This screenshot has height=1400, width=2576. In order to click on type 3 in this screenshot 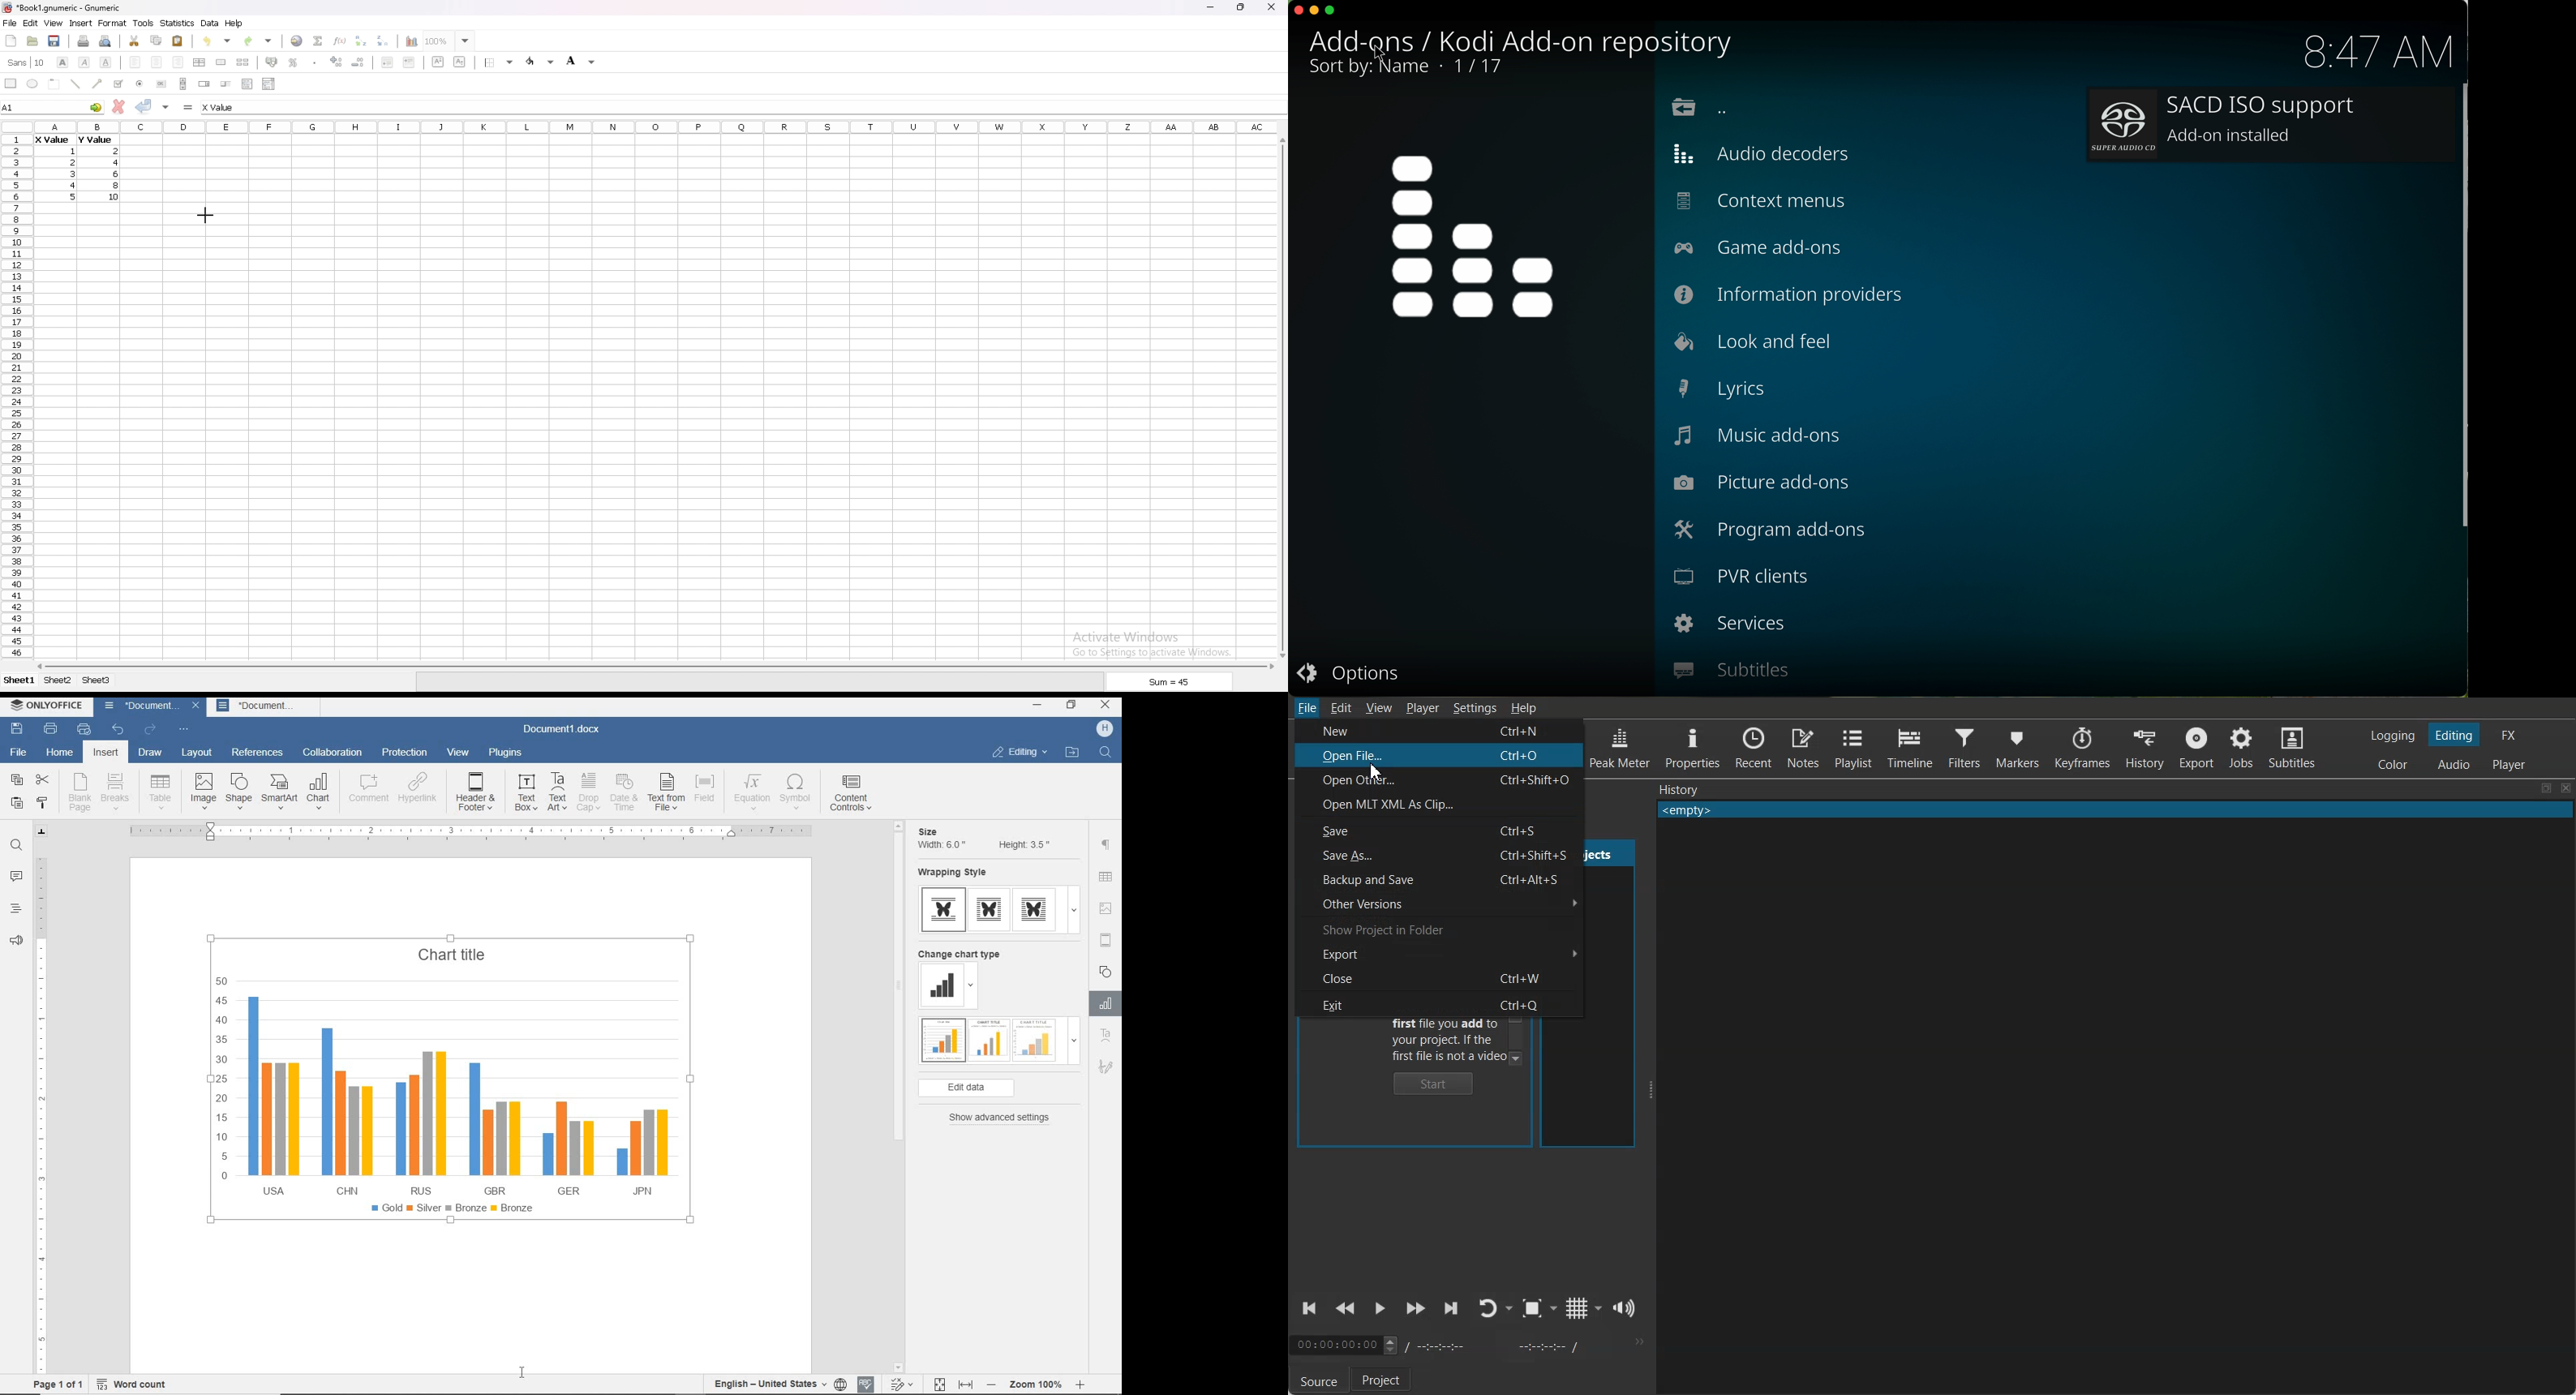, I will do `click(1038, 909)`.